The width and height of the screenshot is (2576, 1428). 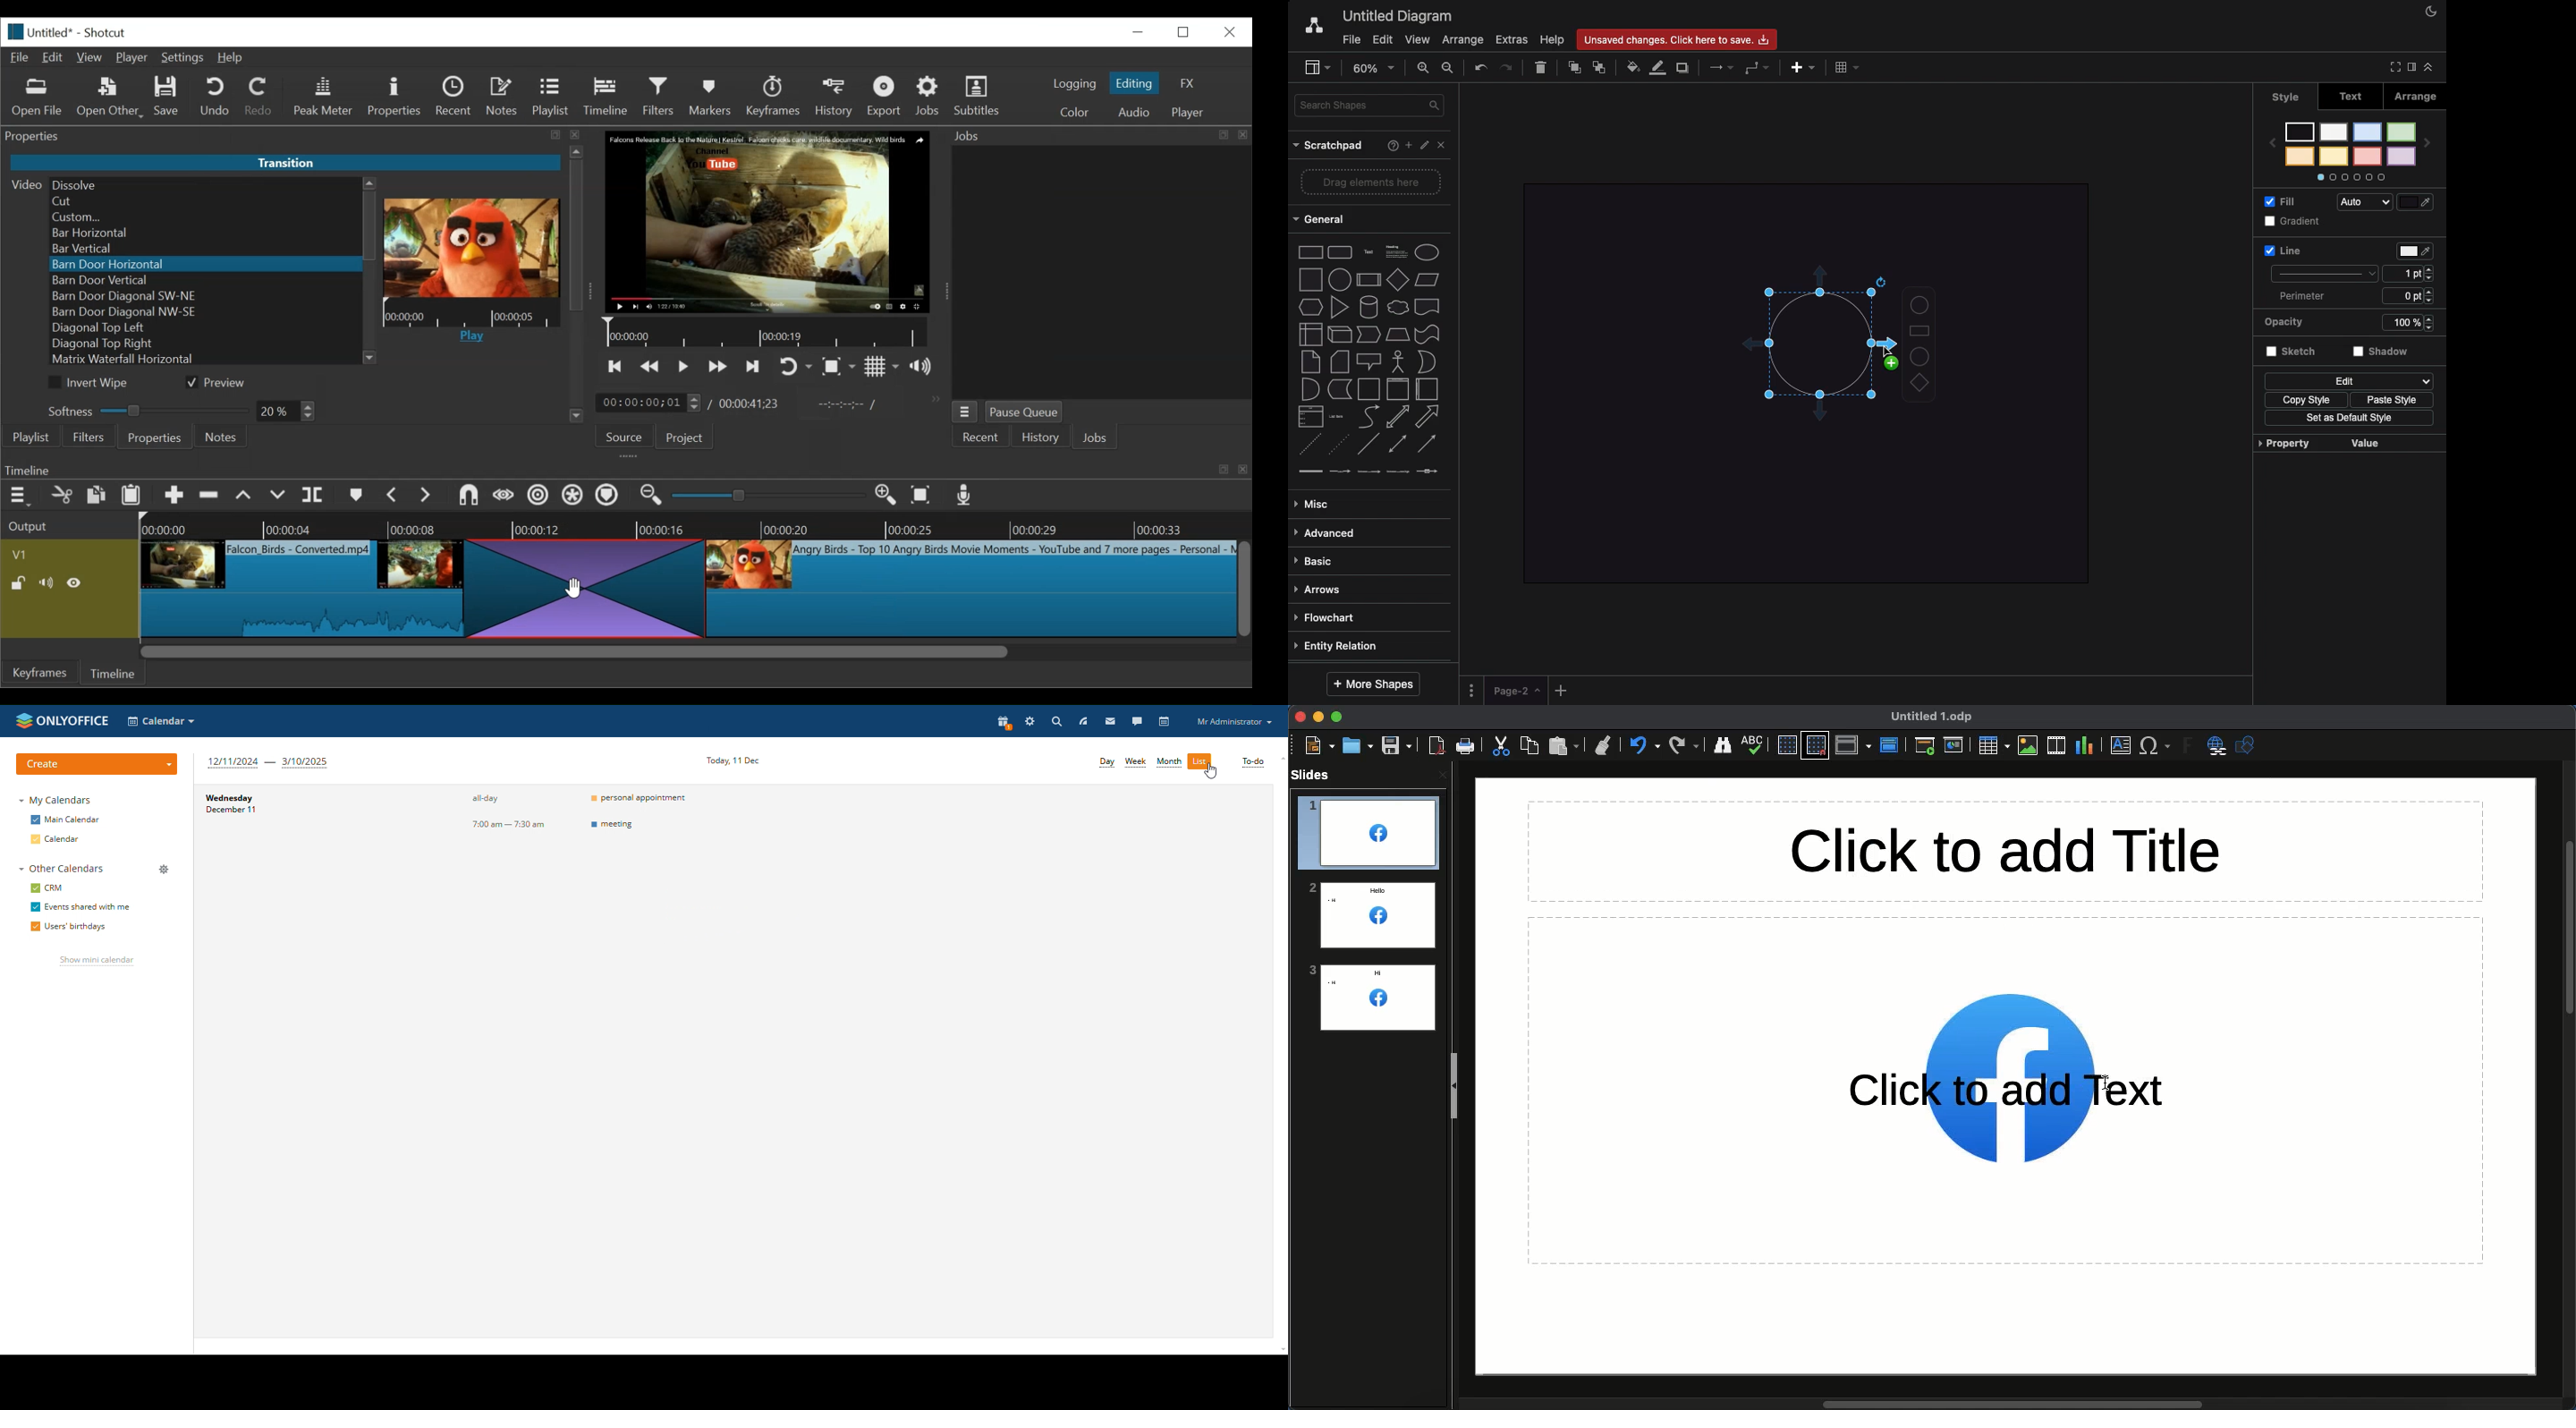 What do you see at coordinates (1317, 745) in the screenshot?
I see `New` at bounding box center [1317, 745].